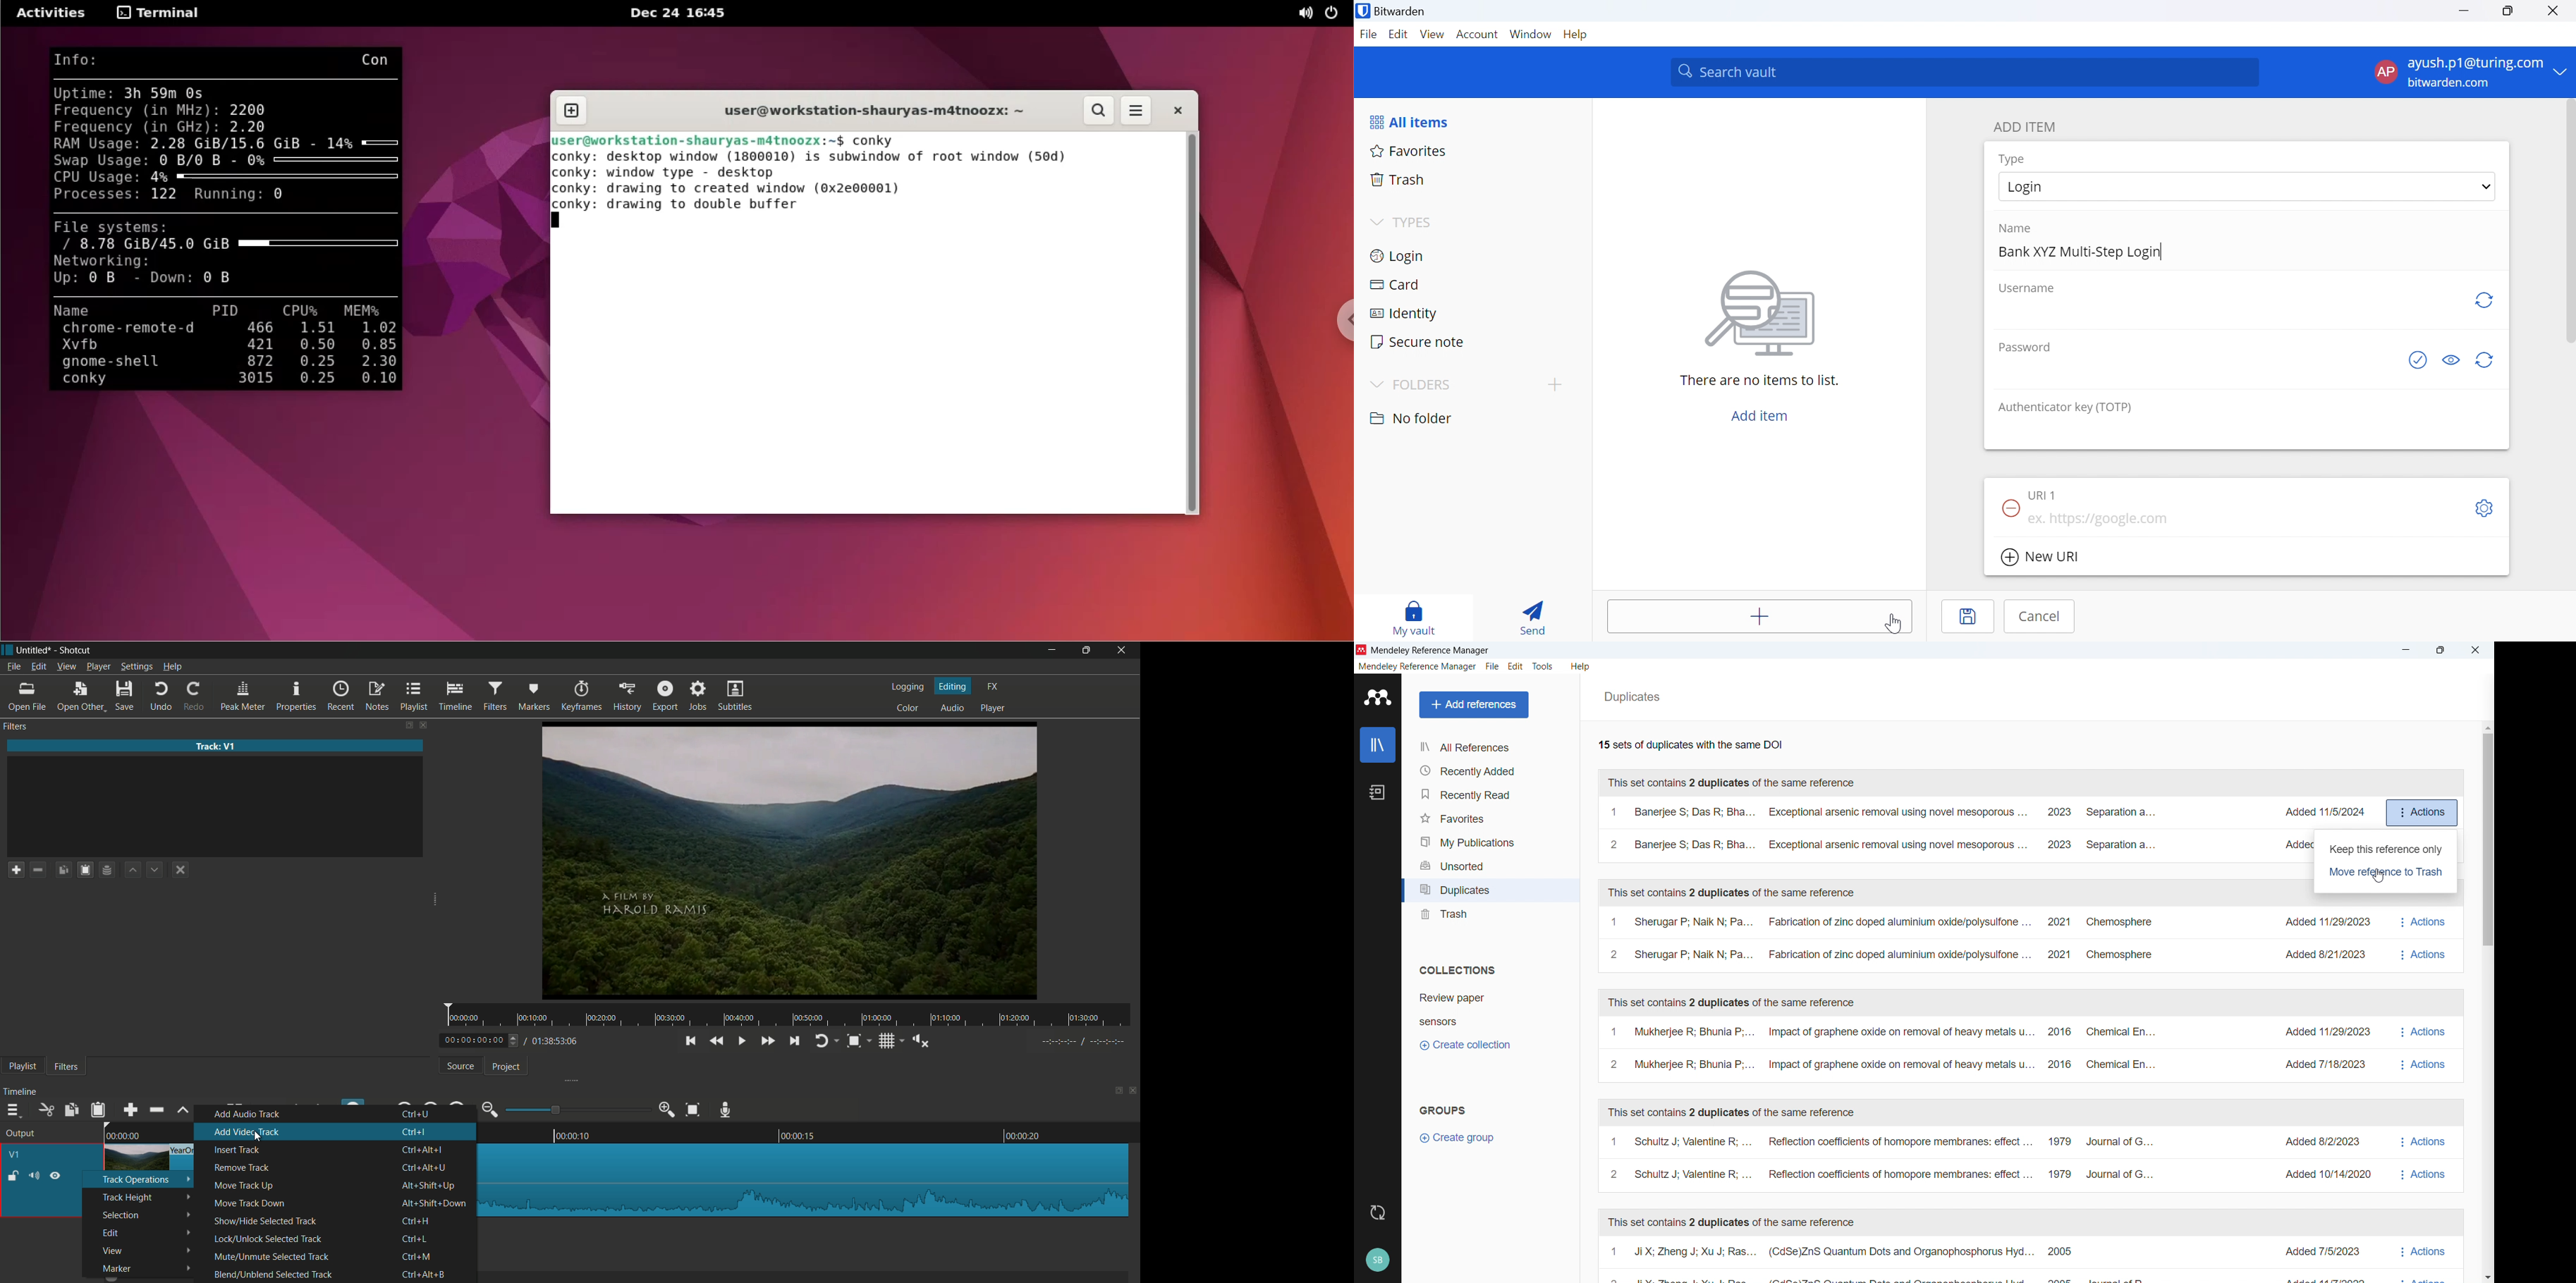 This screenshot has width=2576, height=1288. Describe the element at coordinates (994, 687) in the screenshot. I see `fx` at that location.